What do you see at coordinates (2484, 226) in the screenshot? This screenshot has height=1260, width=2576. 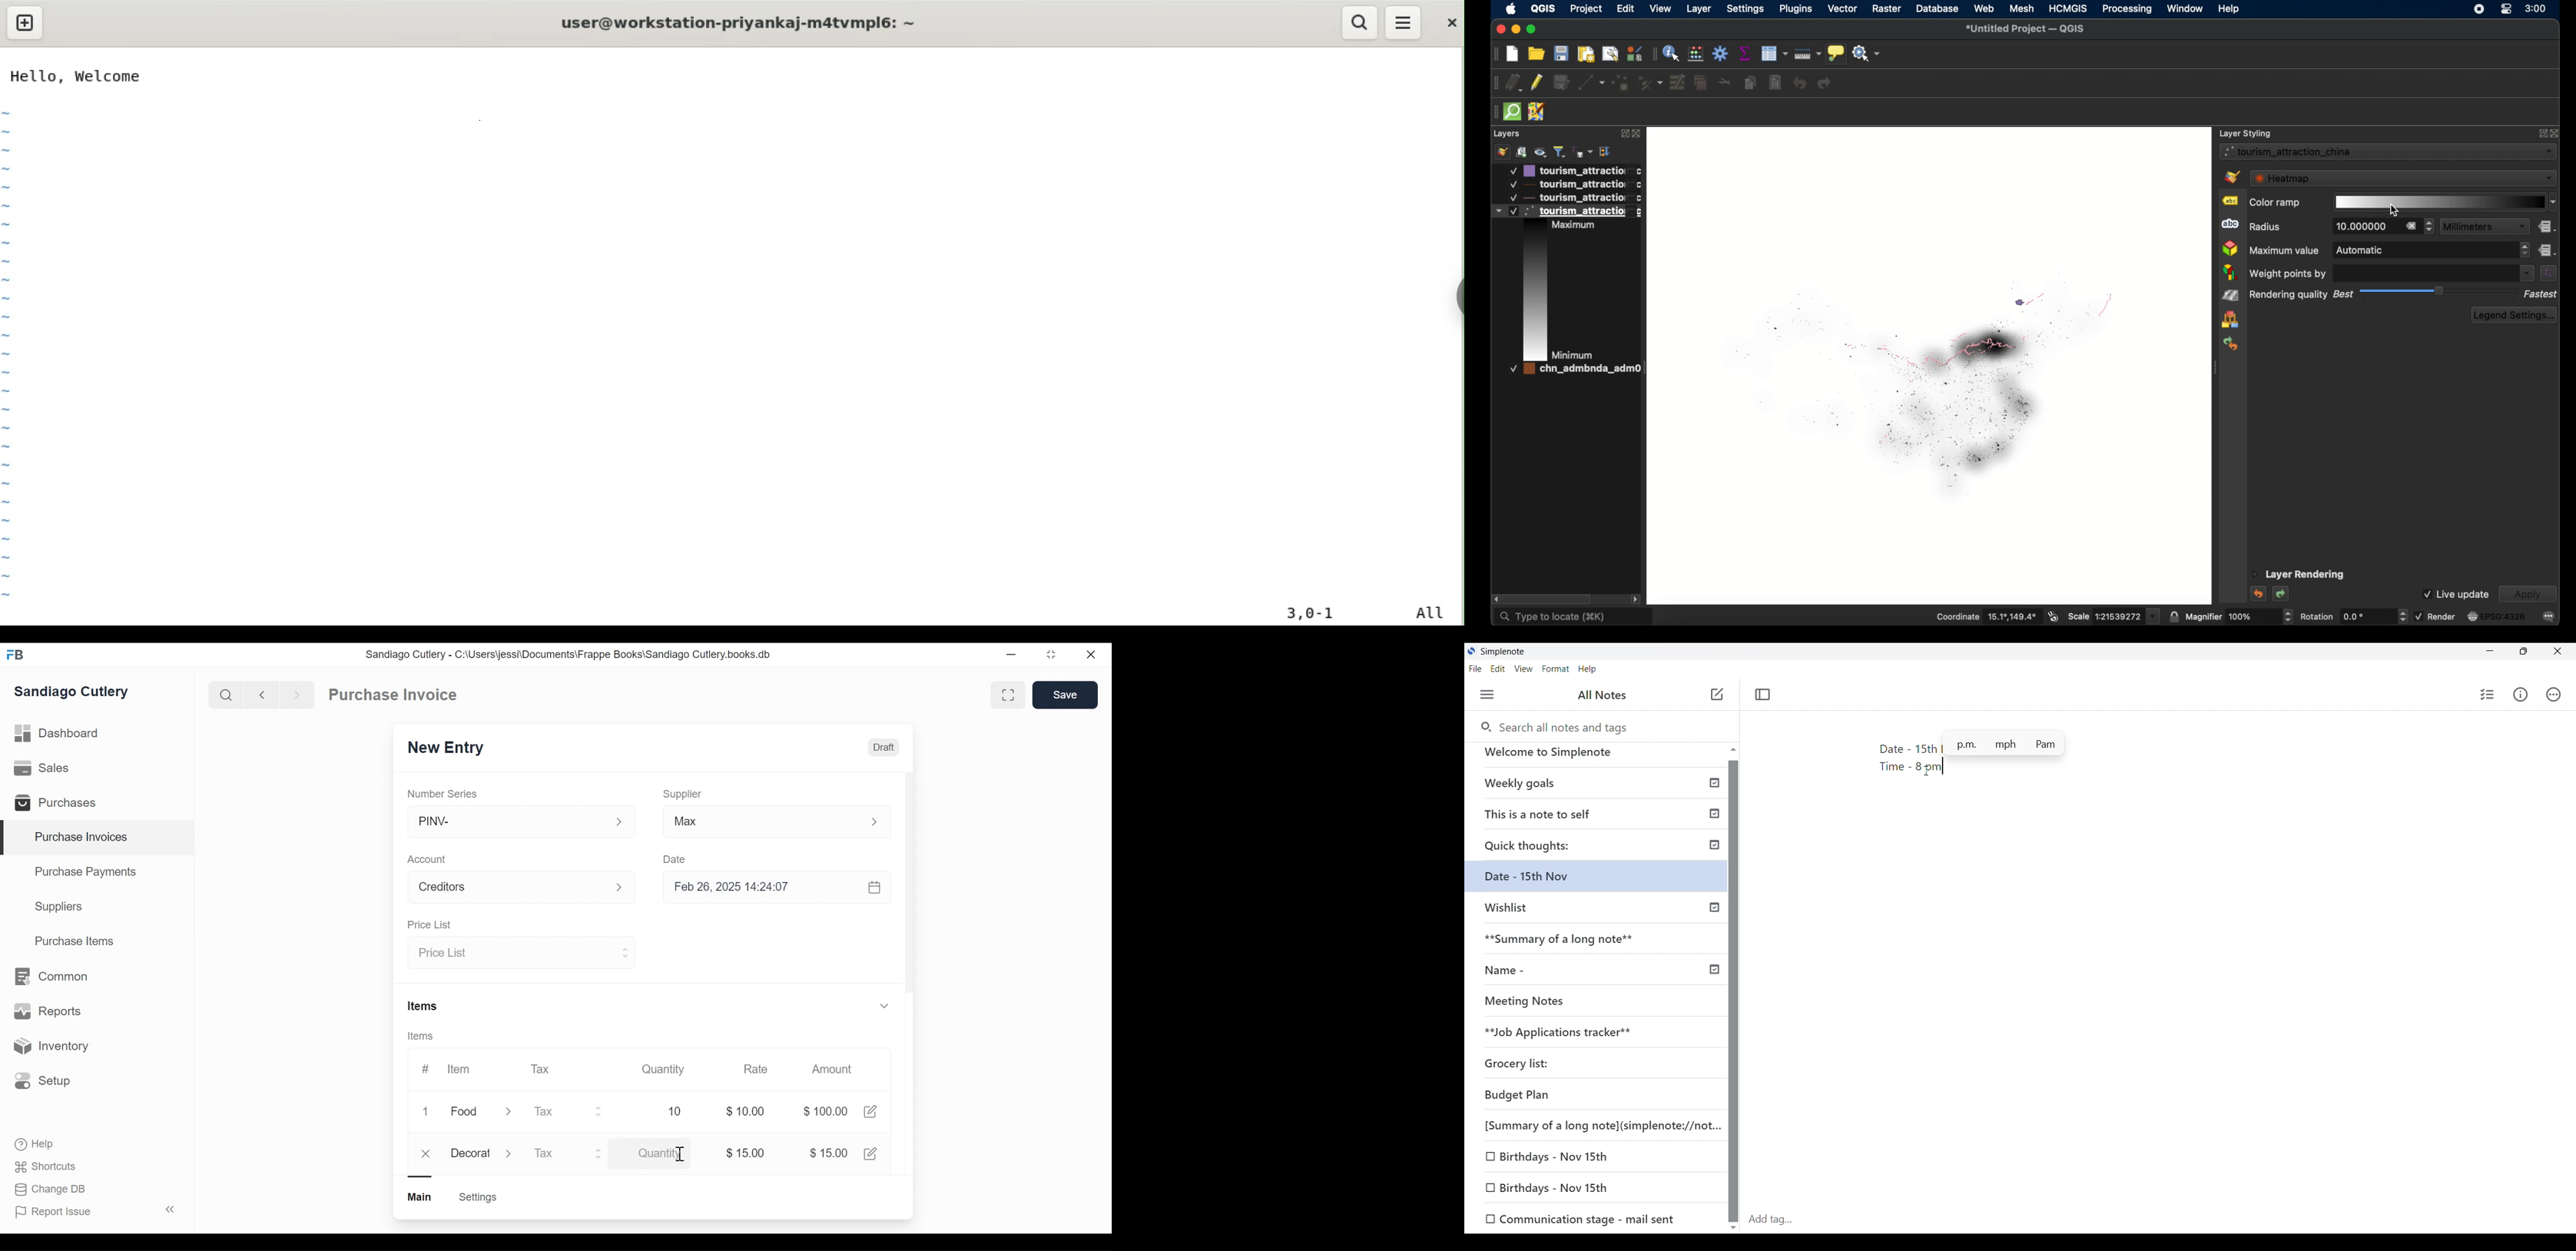 I see `milimeters` at bounding box center [2484, 226].